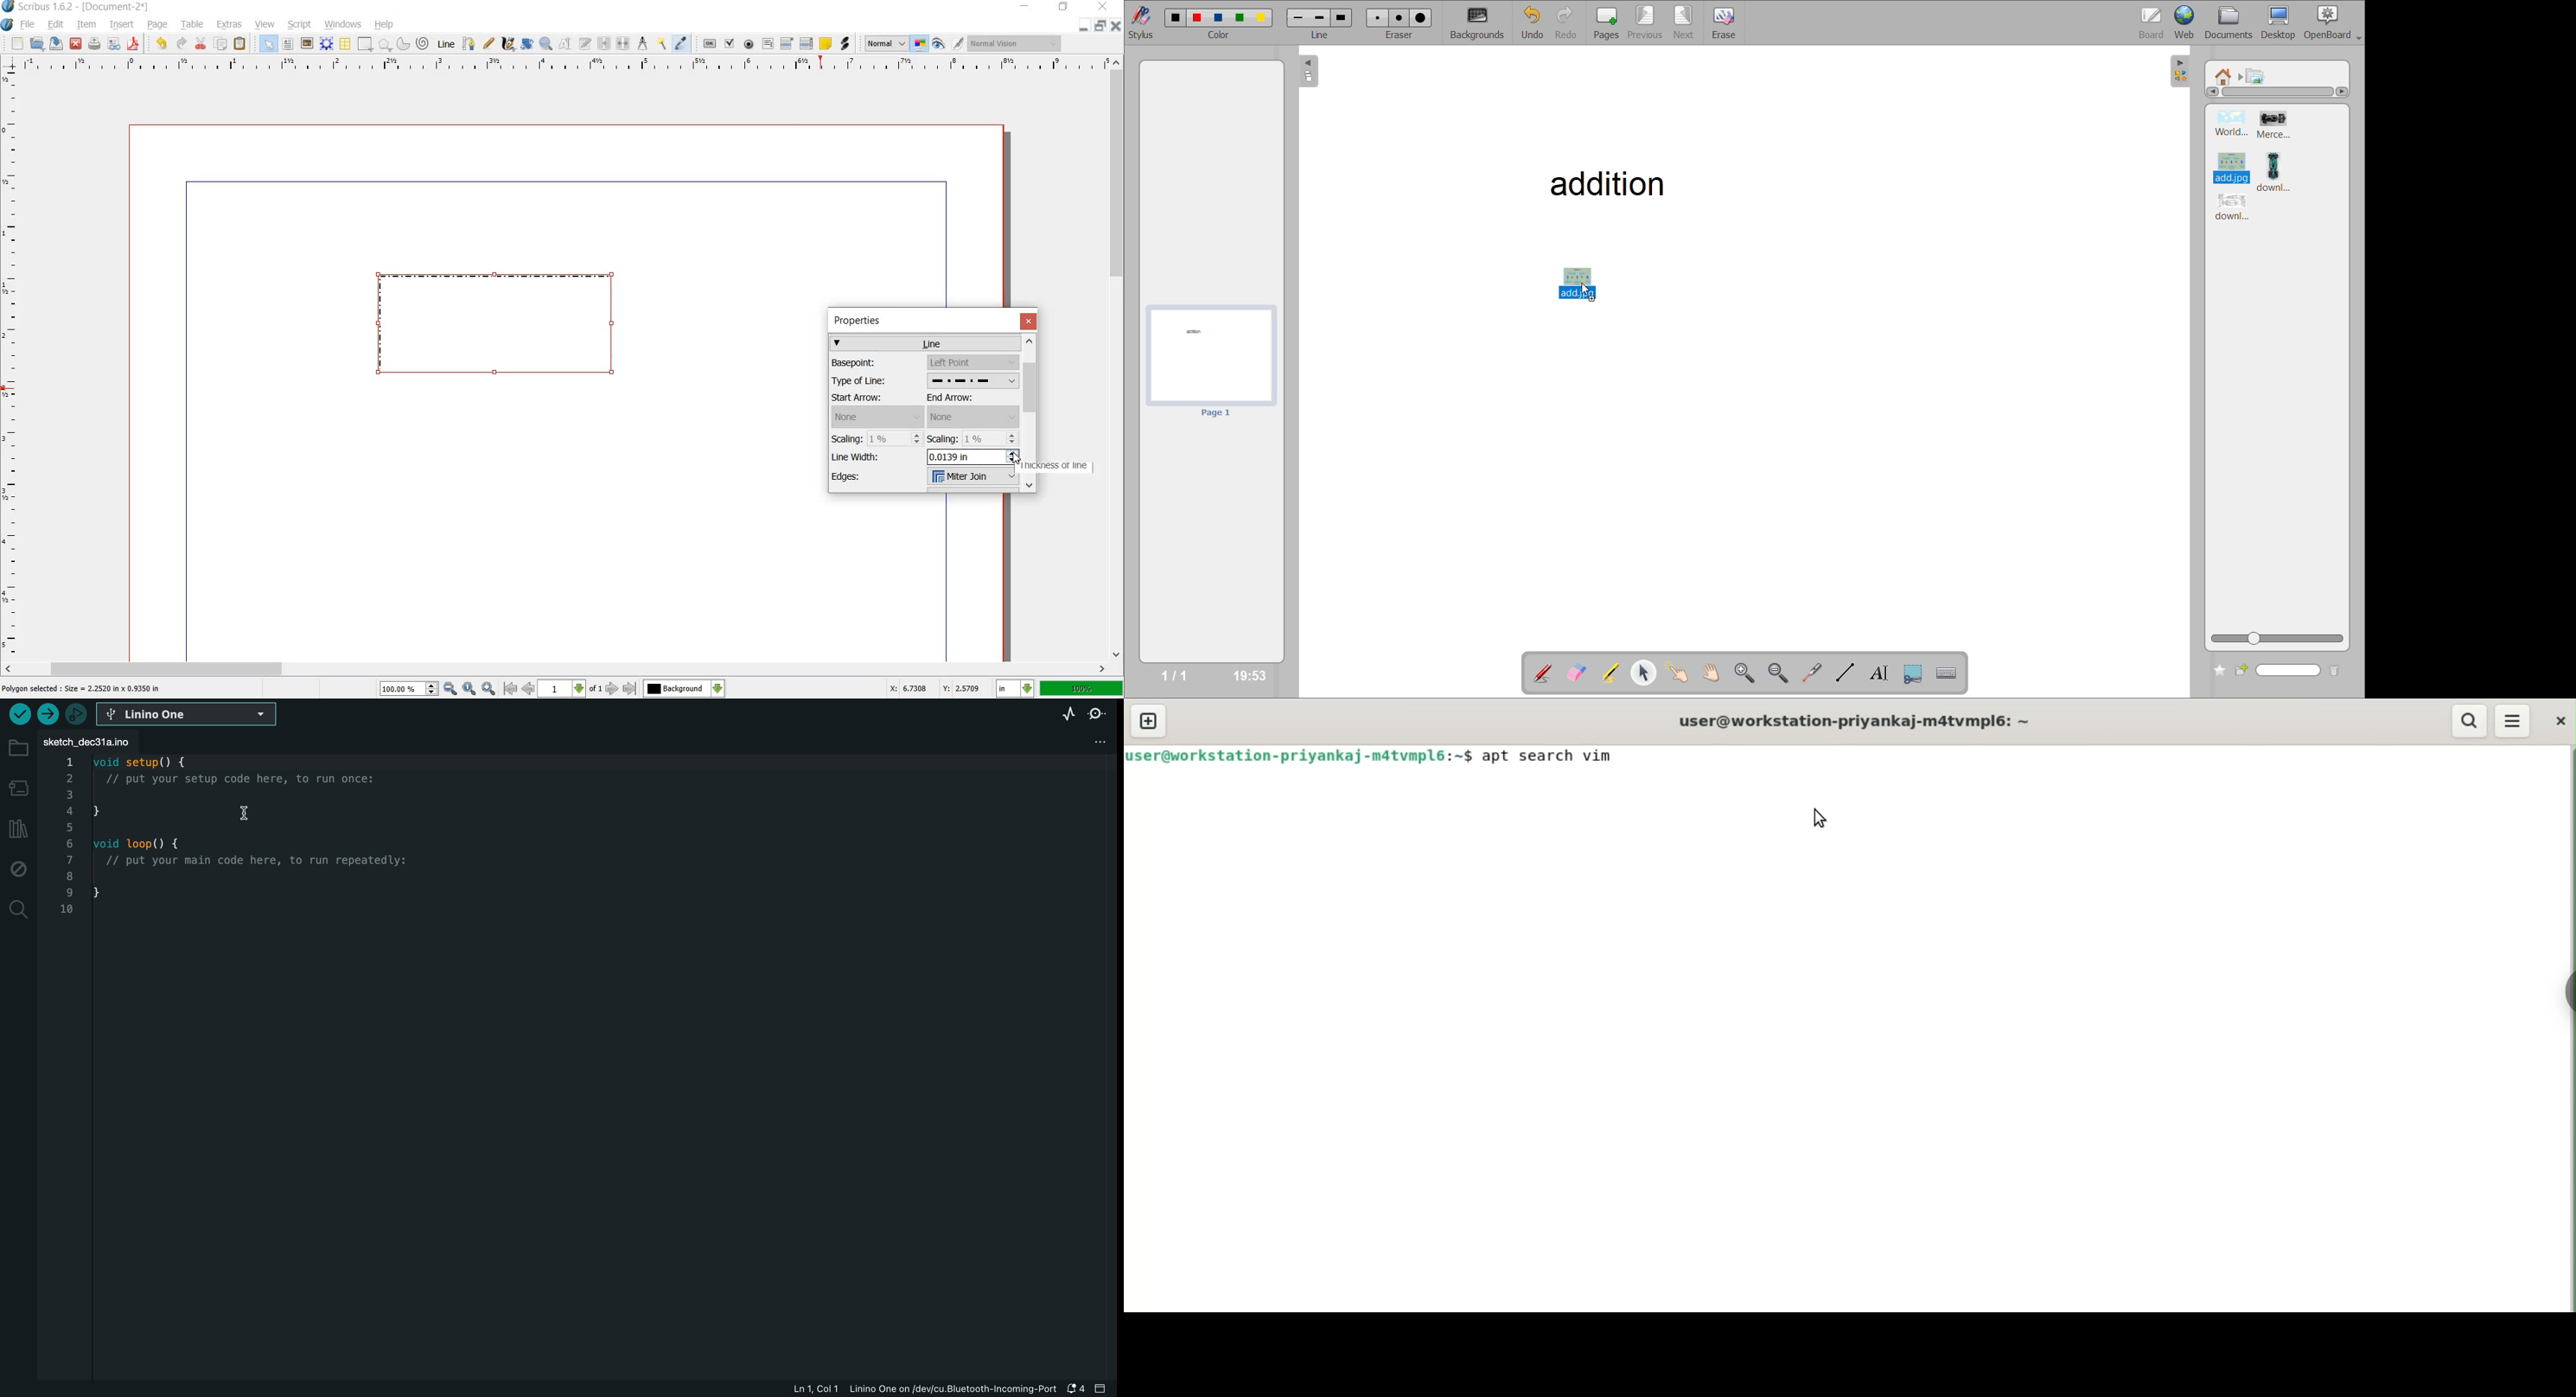 Image resolution: width=2576 pixels, height=1400 pixels. Describe the element at coordinates (642, 43) in the screenshot. I see `MEASUREMENTS` at that location.